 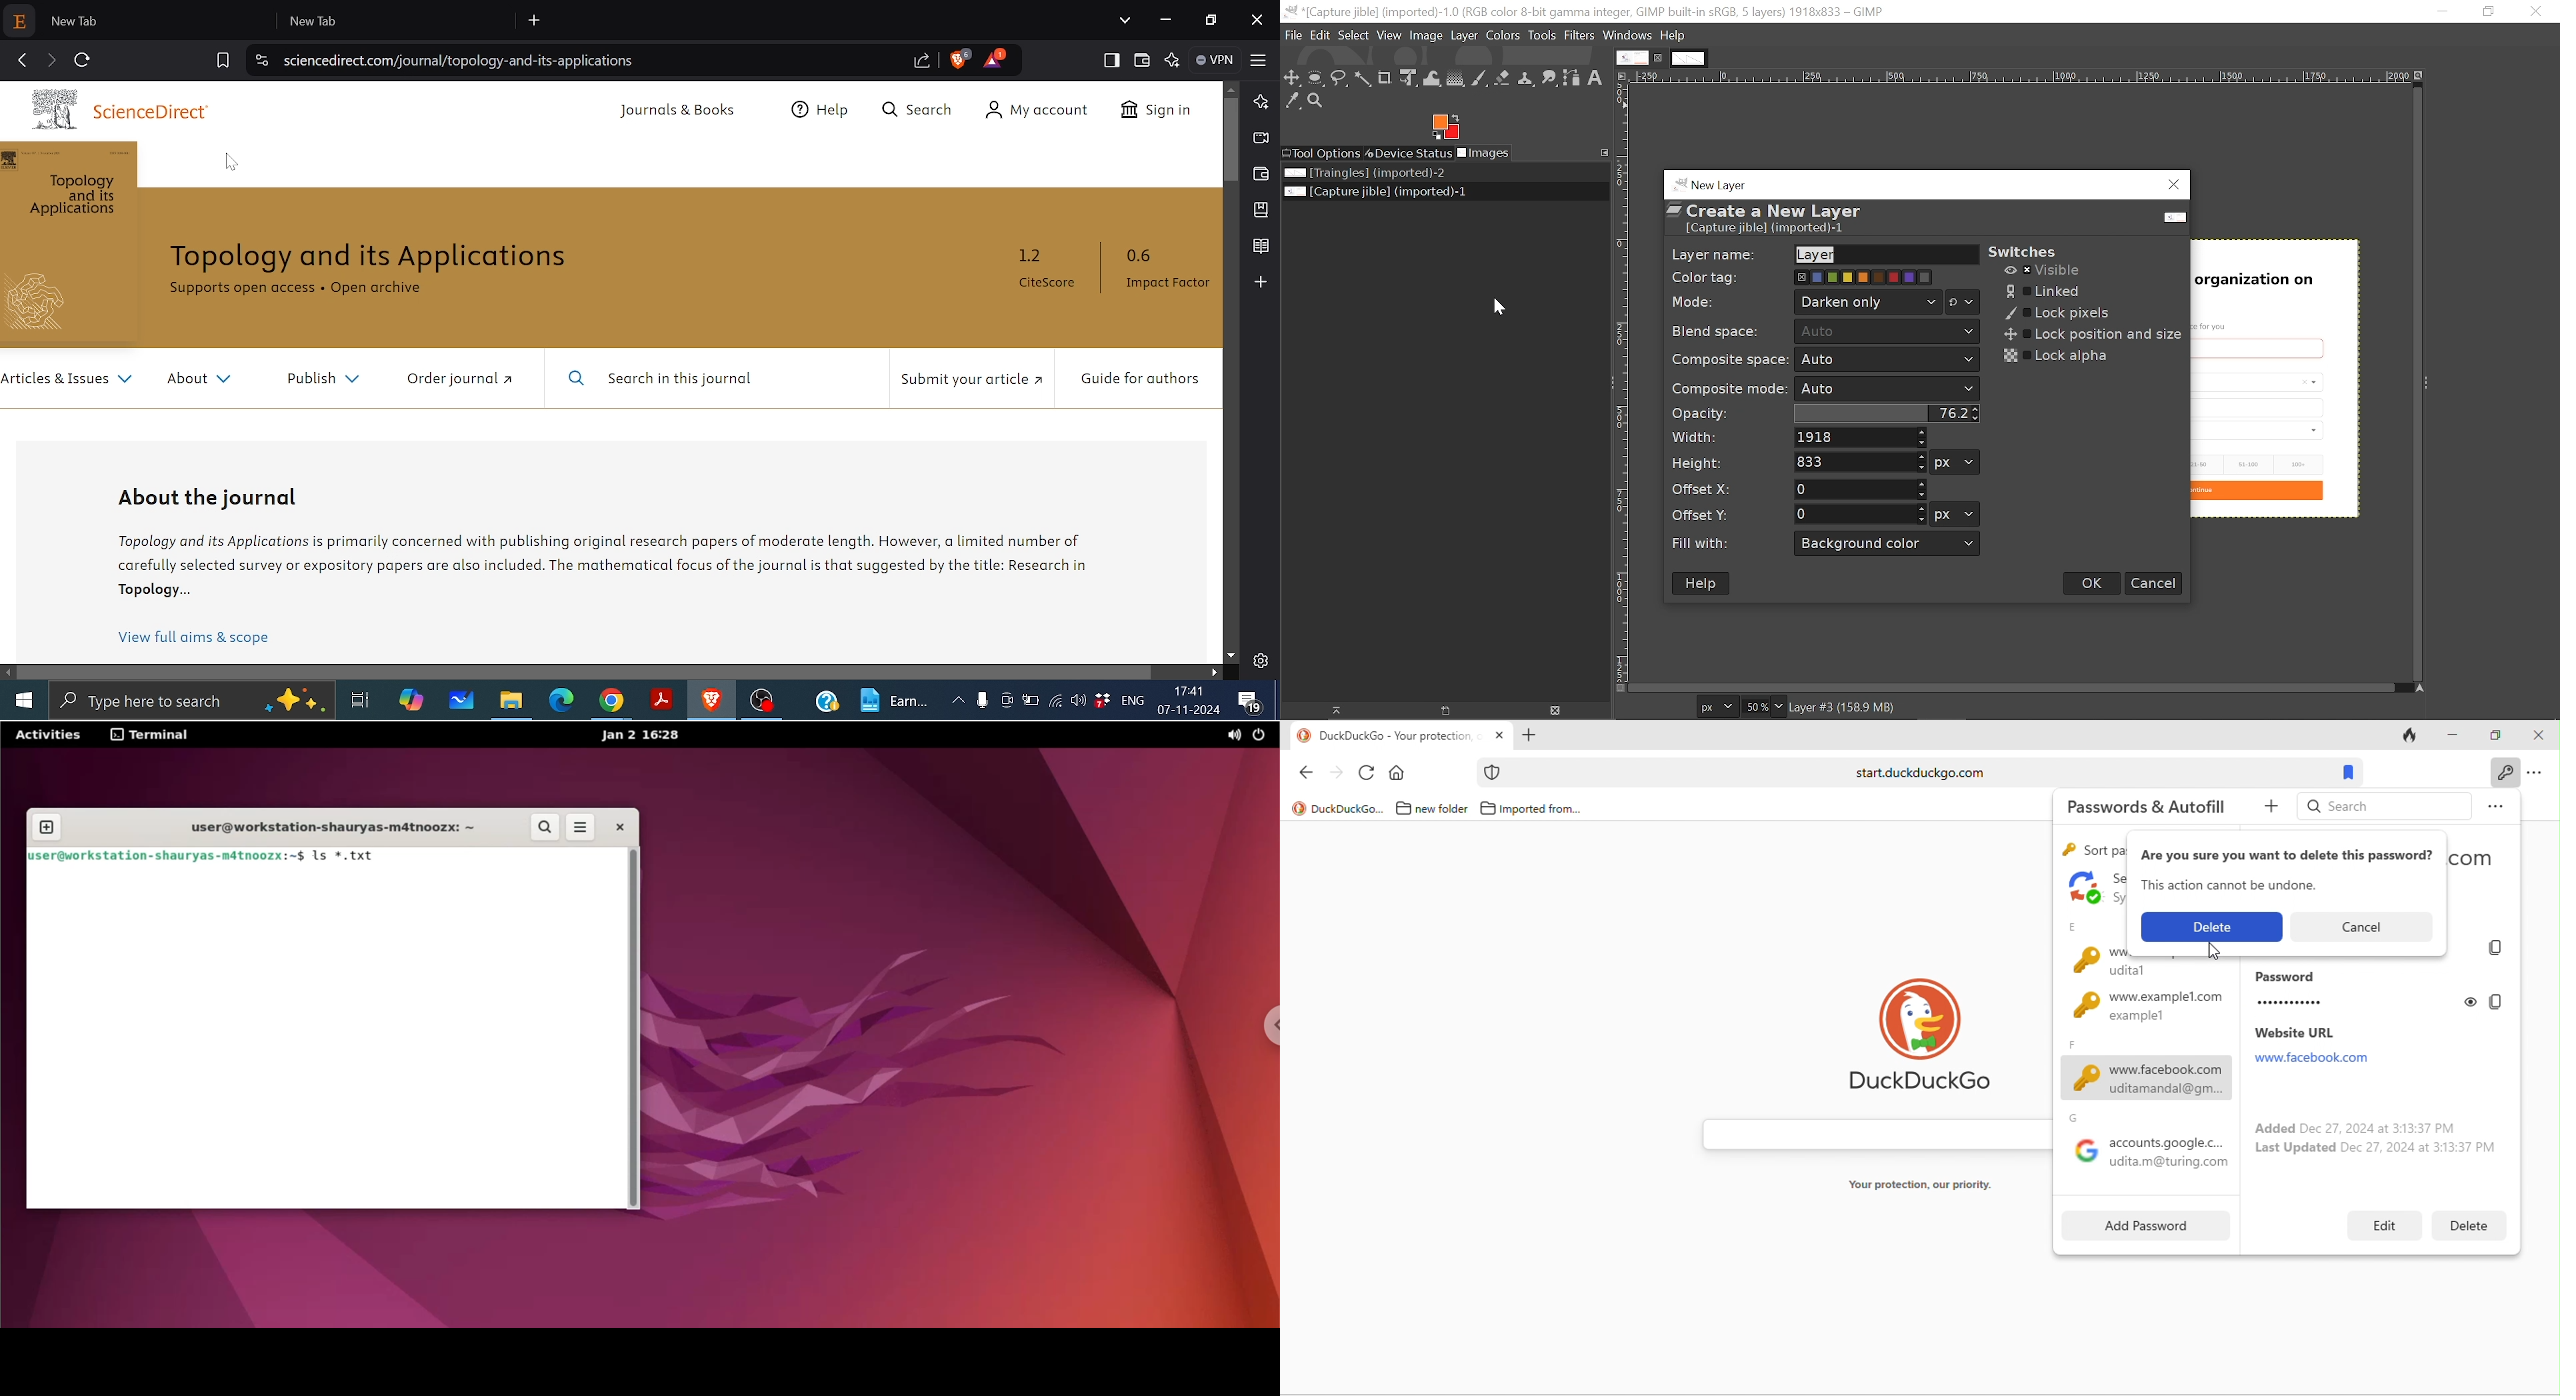 I want to click on Fill with:, so click(x=1708, y=542).